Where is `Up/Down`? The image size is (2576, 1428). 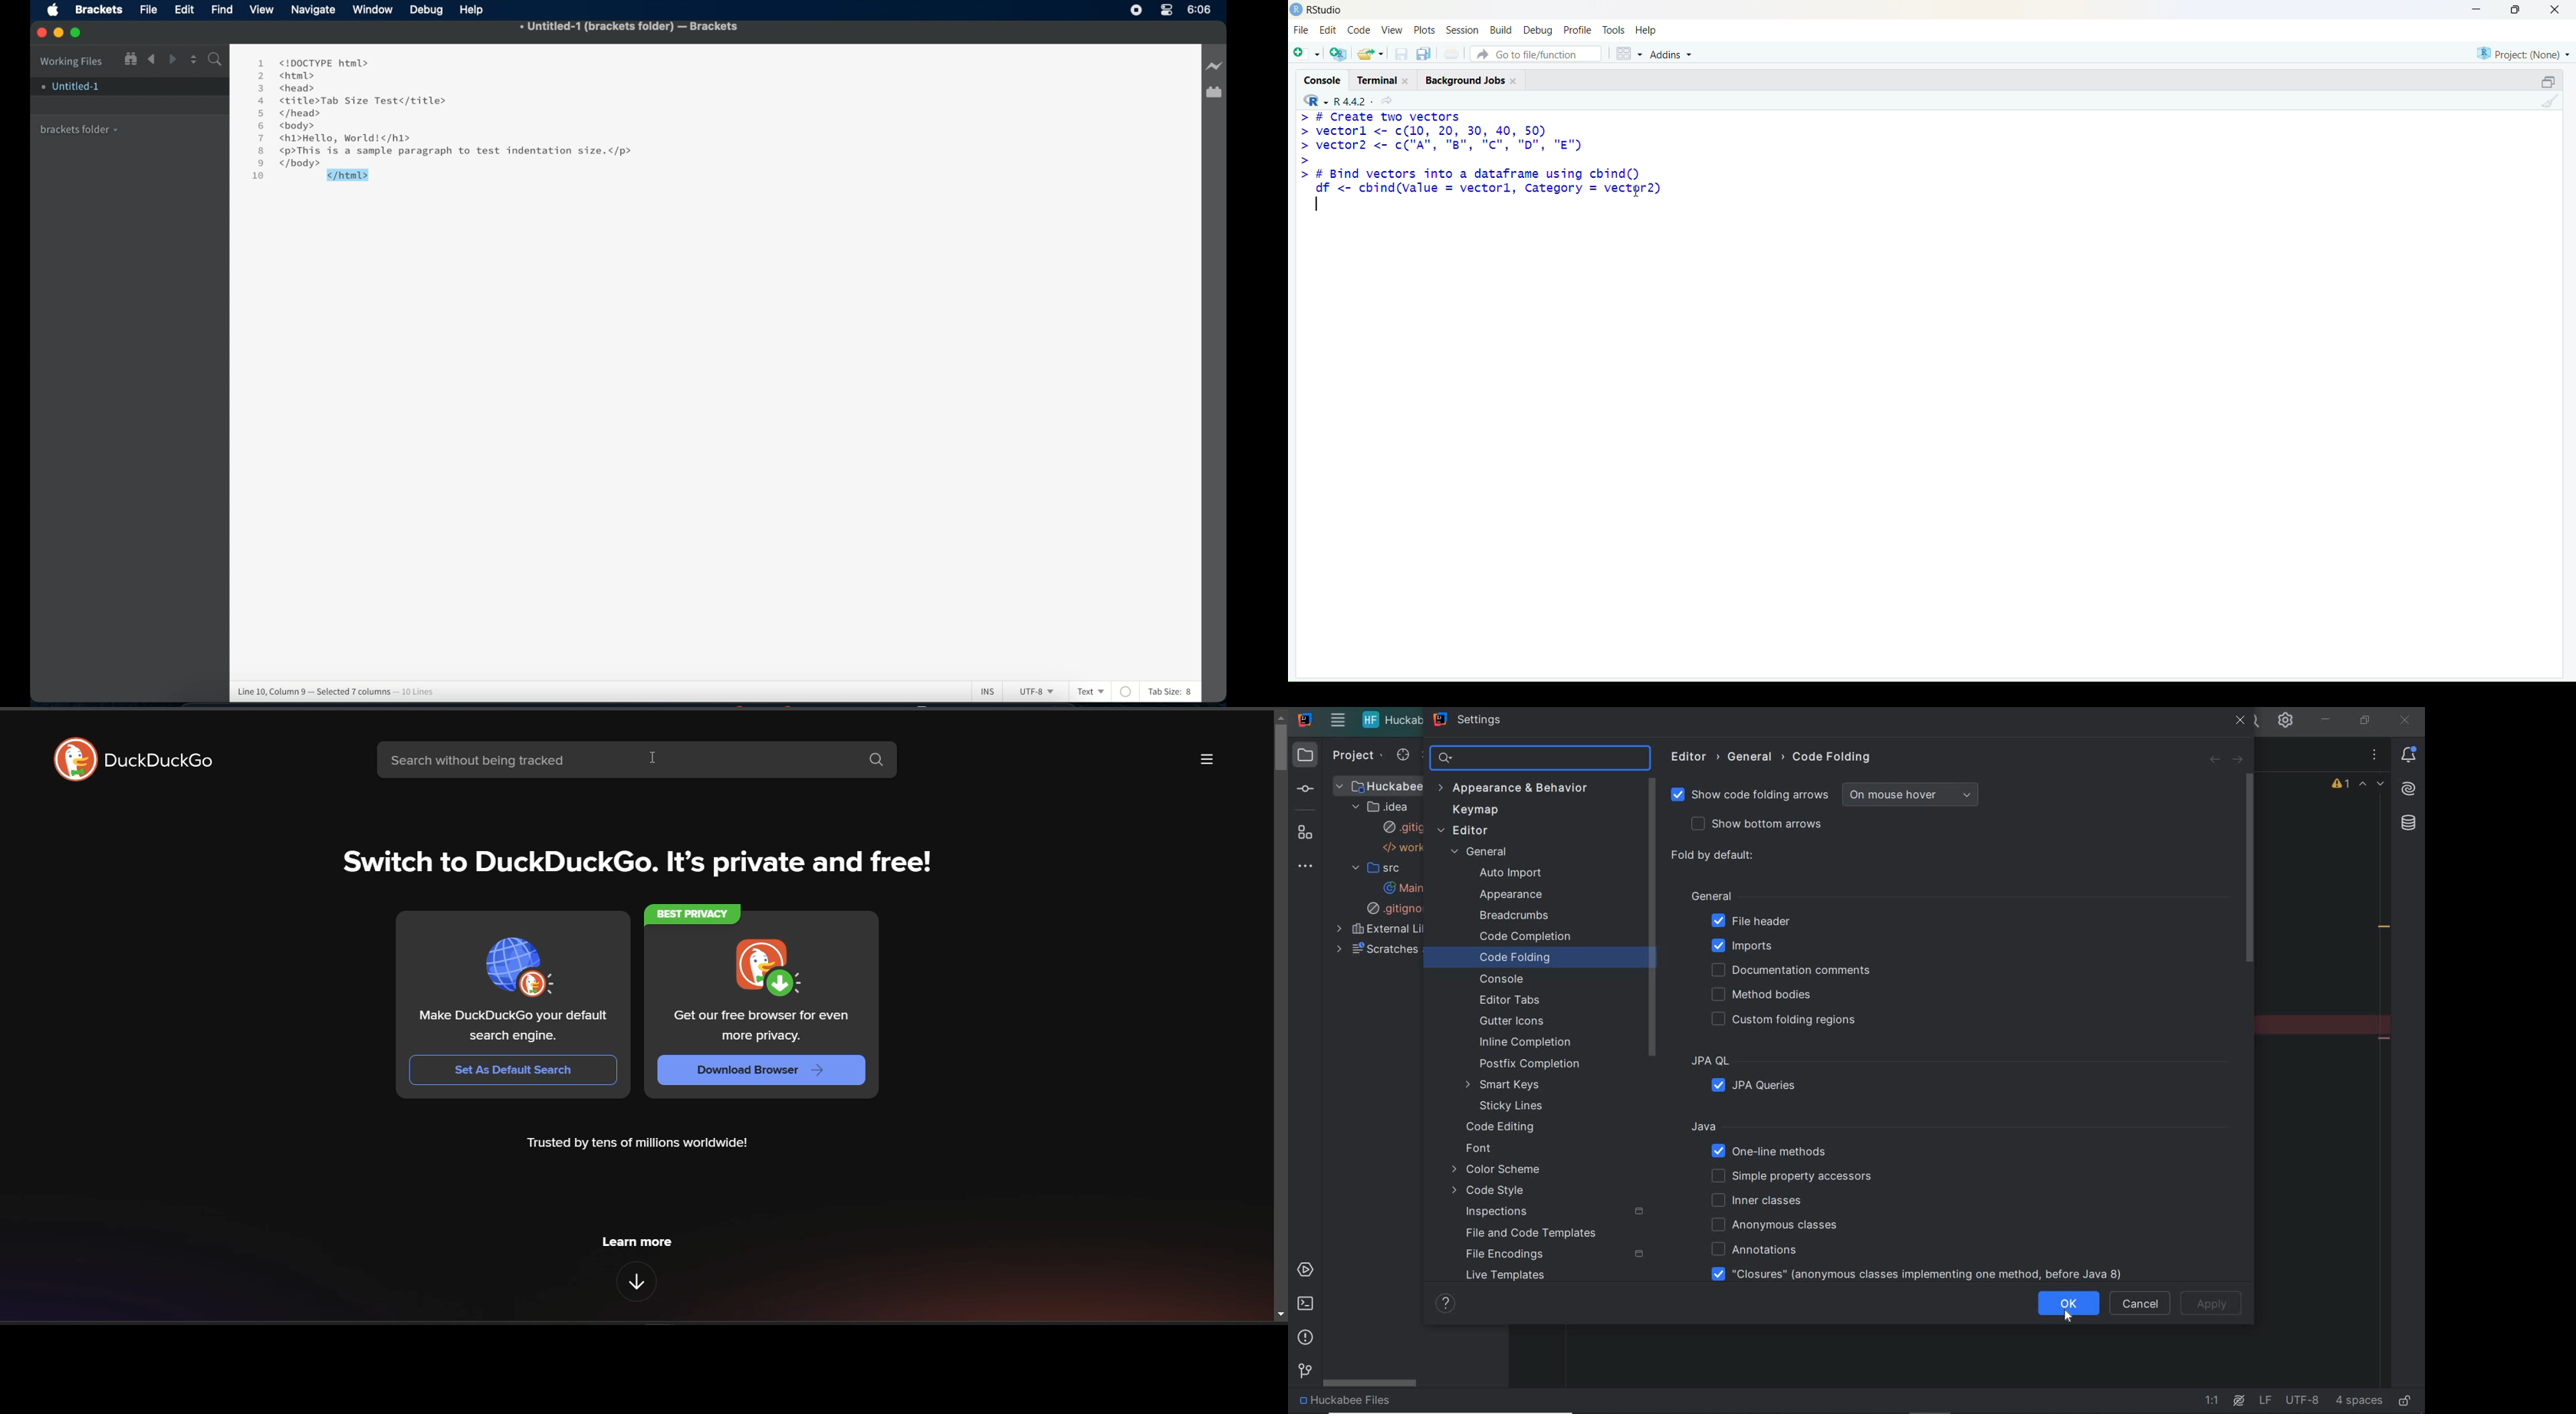
Up/Down is located at coordinates (193, 59).